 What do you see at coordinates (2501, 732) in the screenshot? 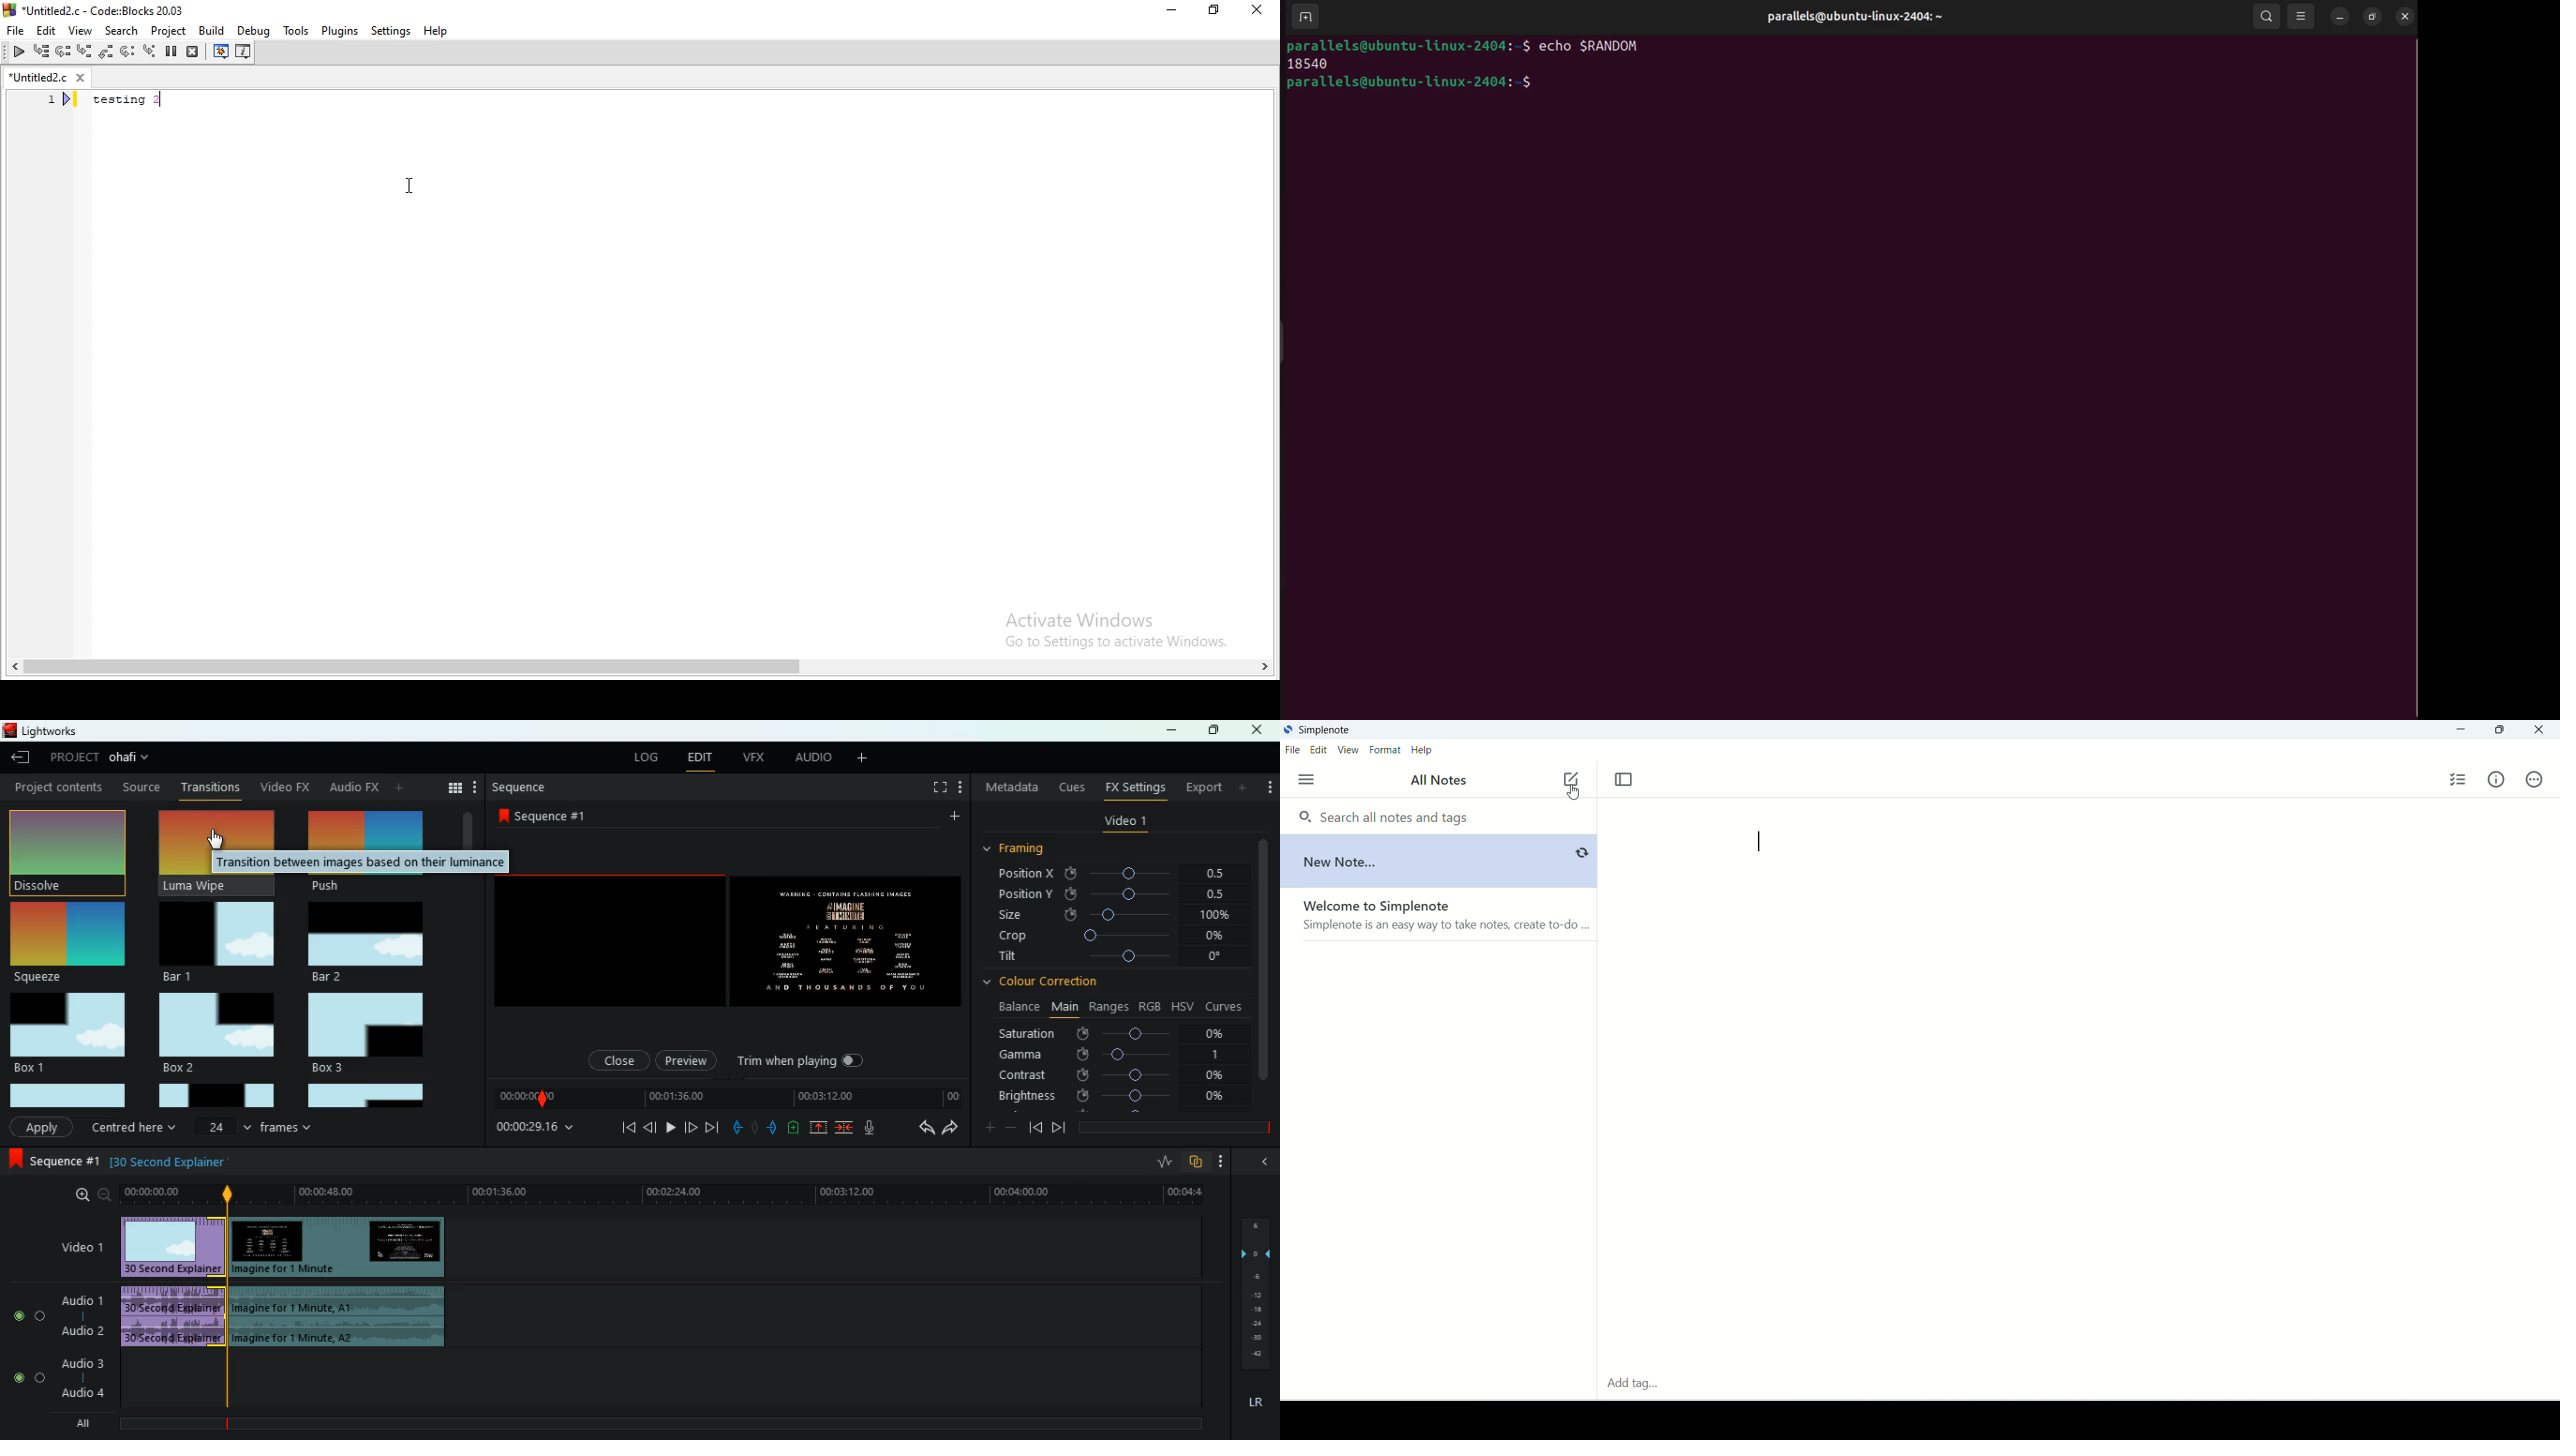
I see `maximize` at bounding box center [2501, 732].